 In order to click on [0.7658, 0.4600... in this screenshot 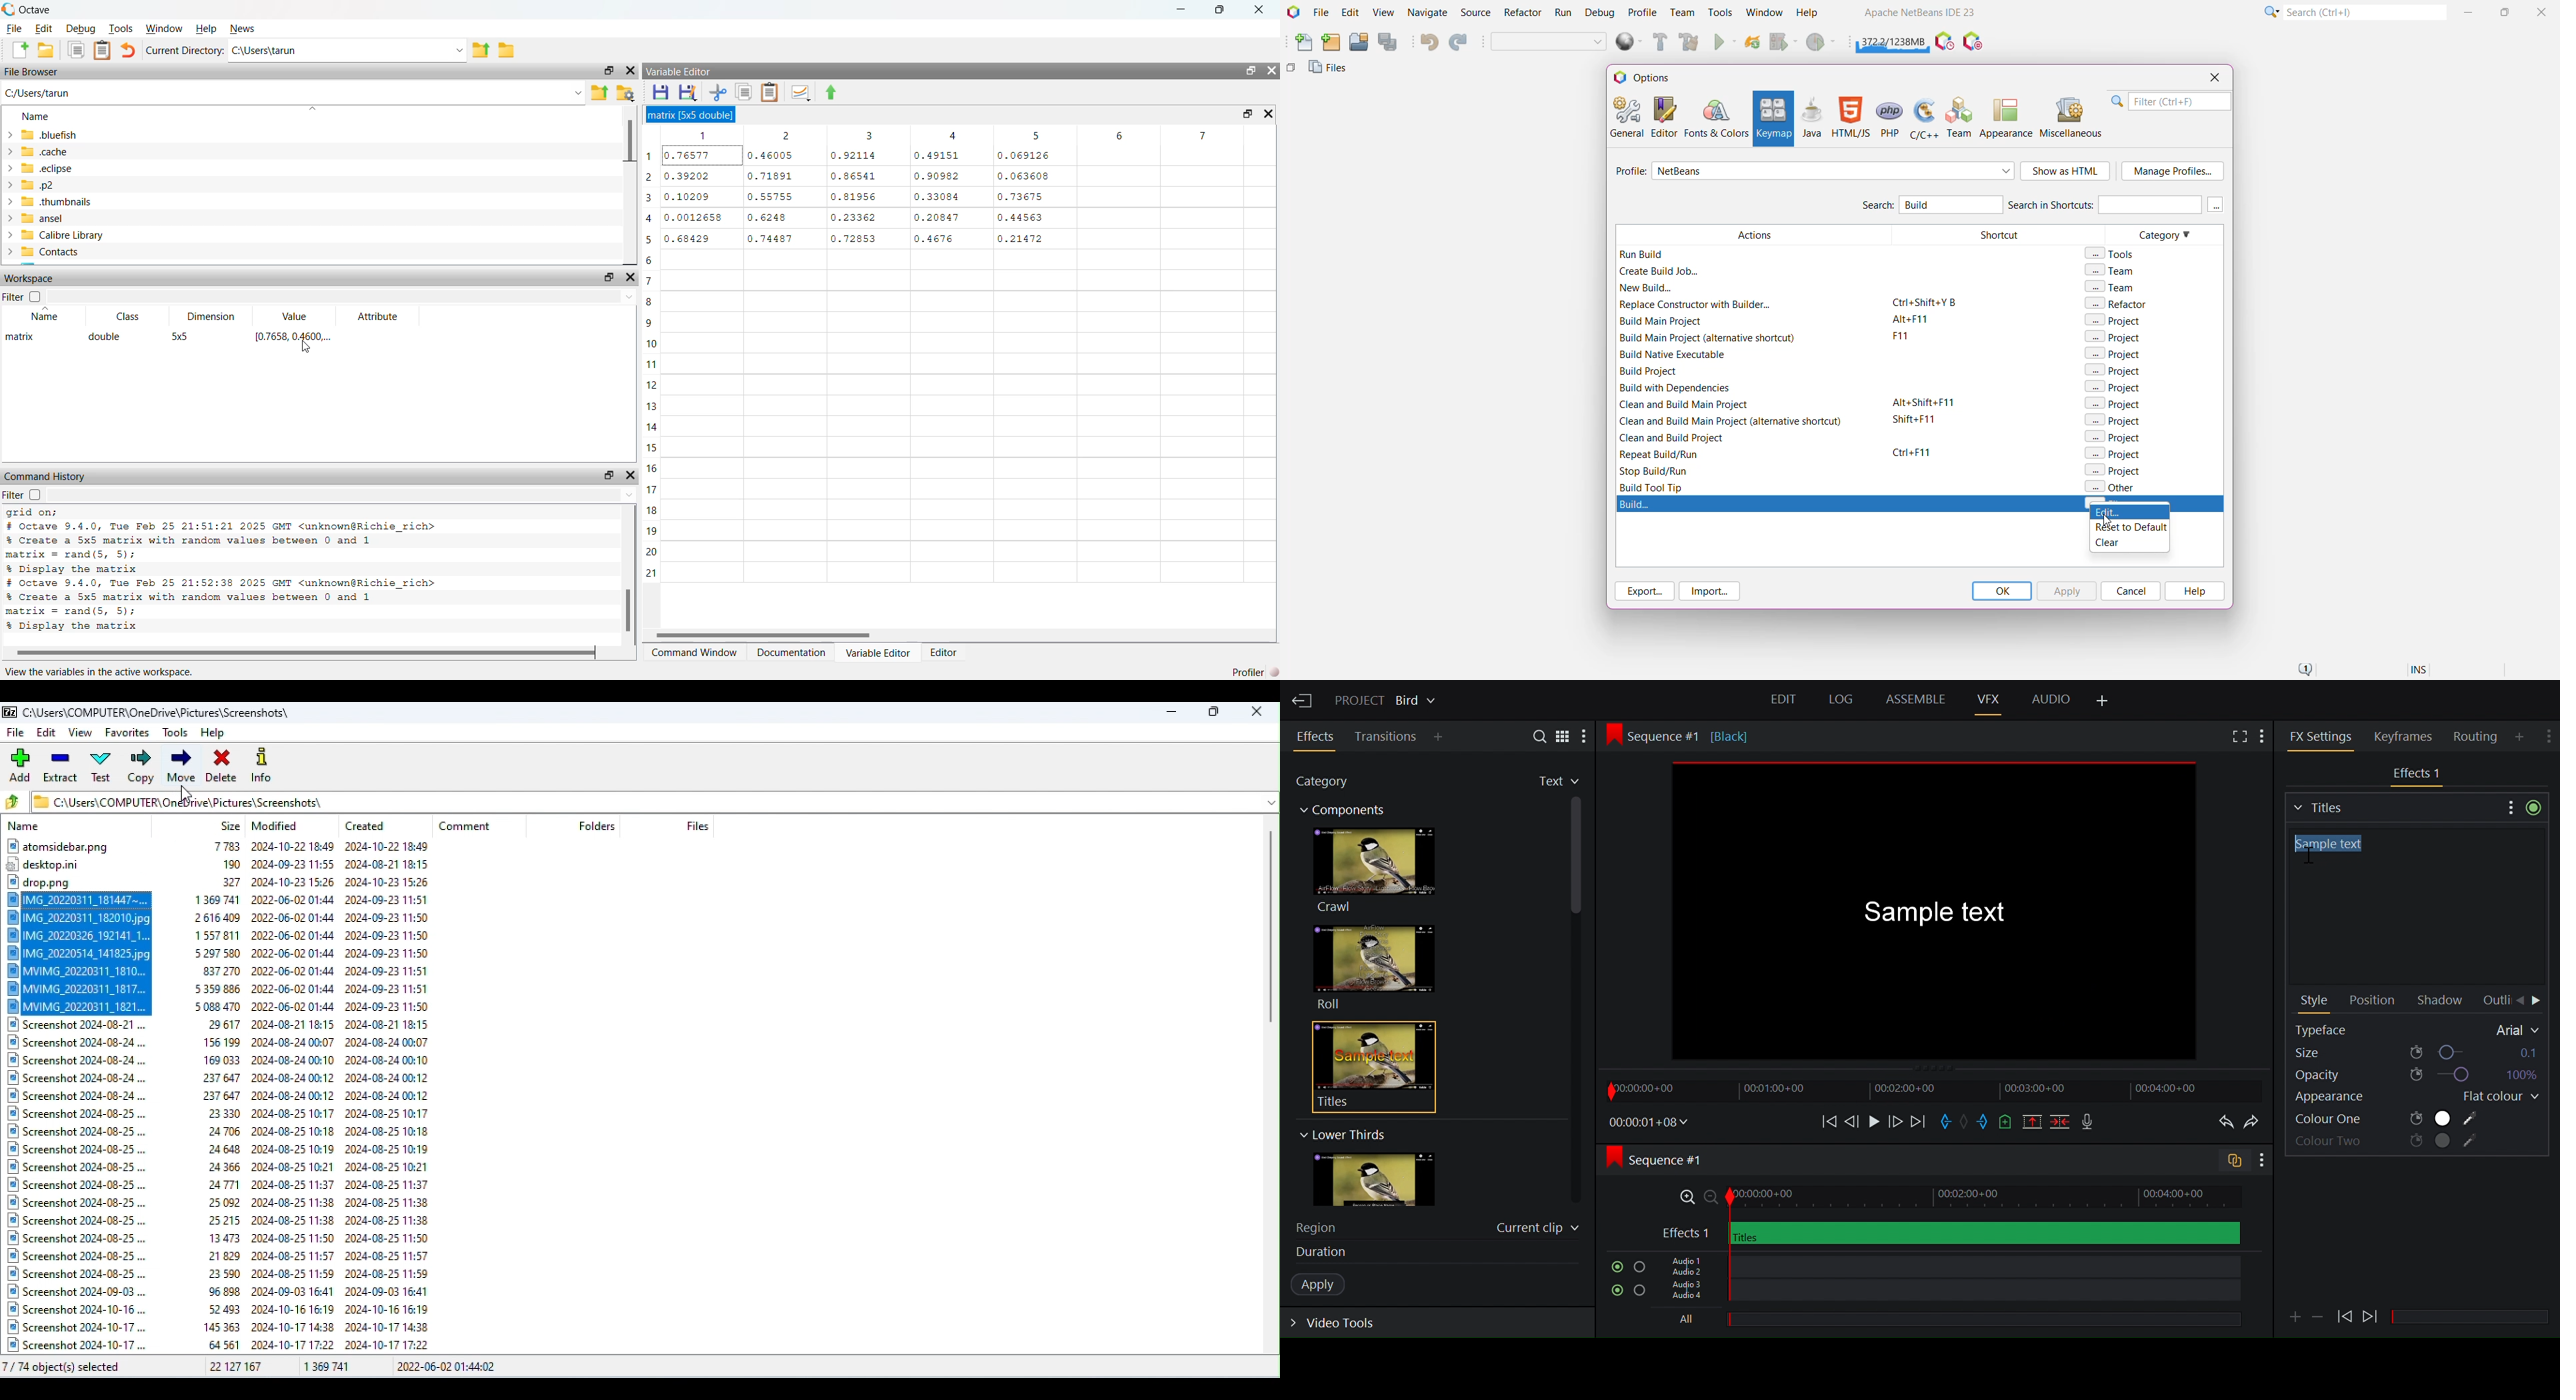, I will do `click(296, 337)`.